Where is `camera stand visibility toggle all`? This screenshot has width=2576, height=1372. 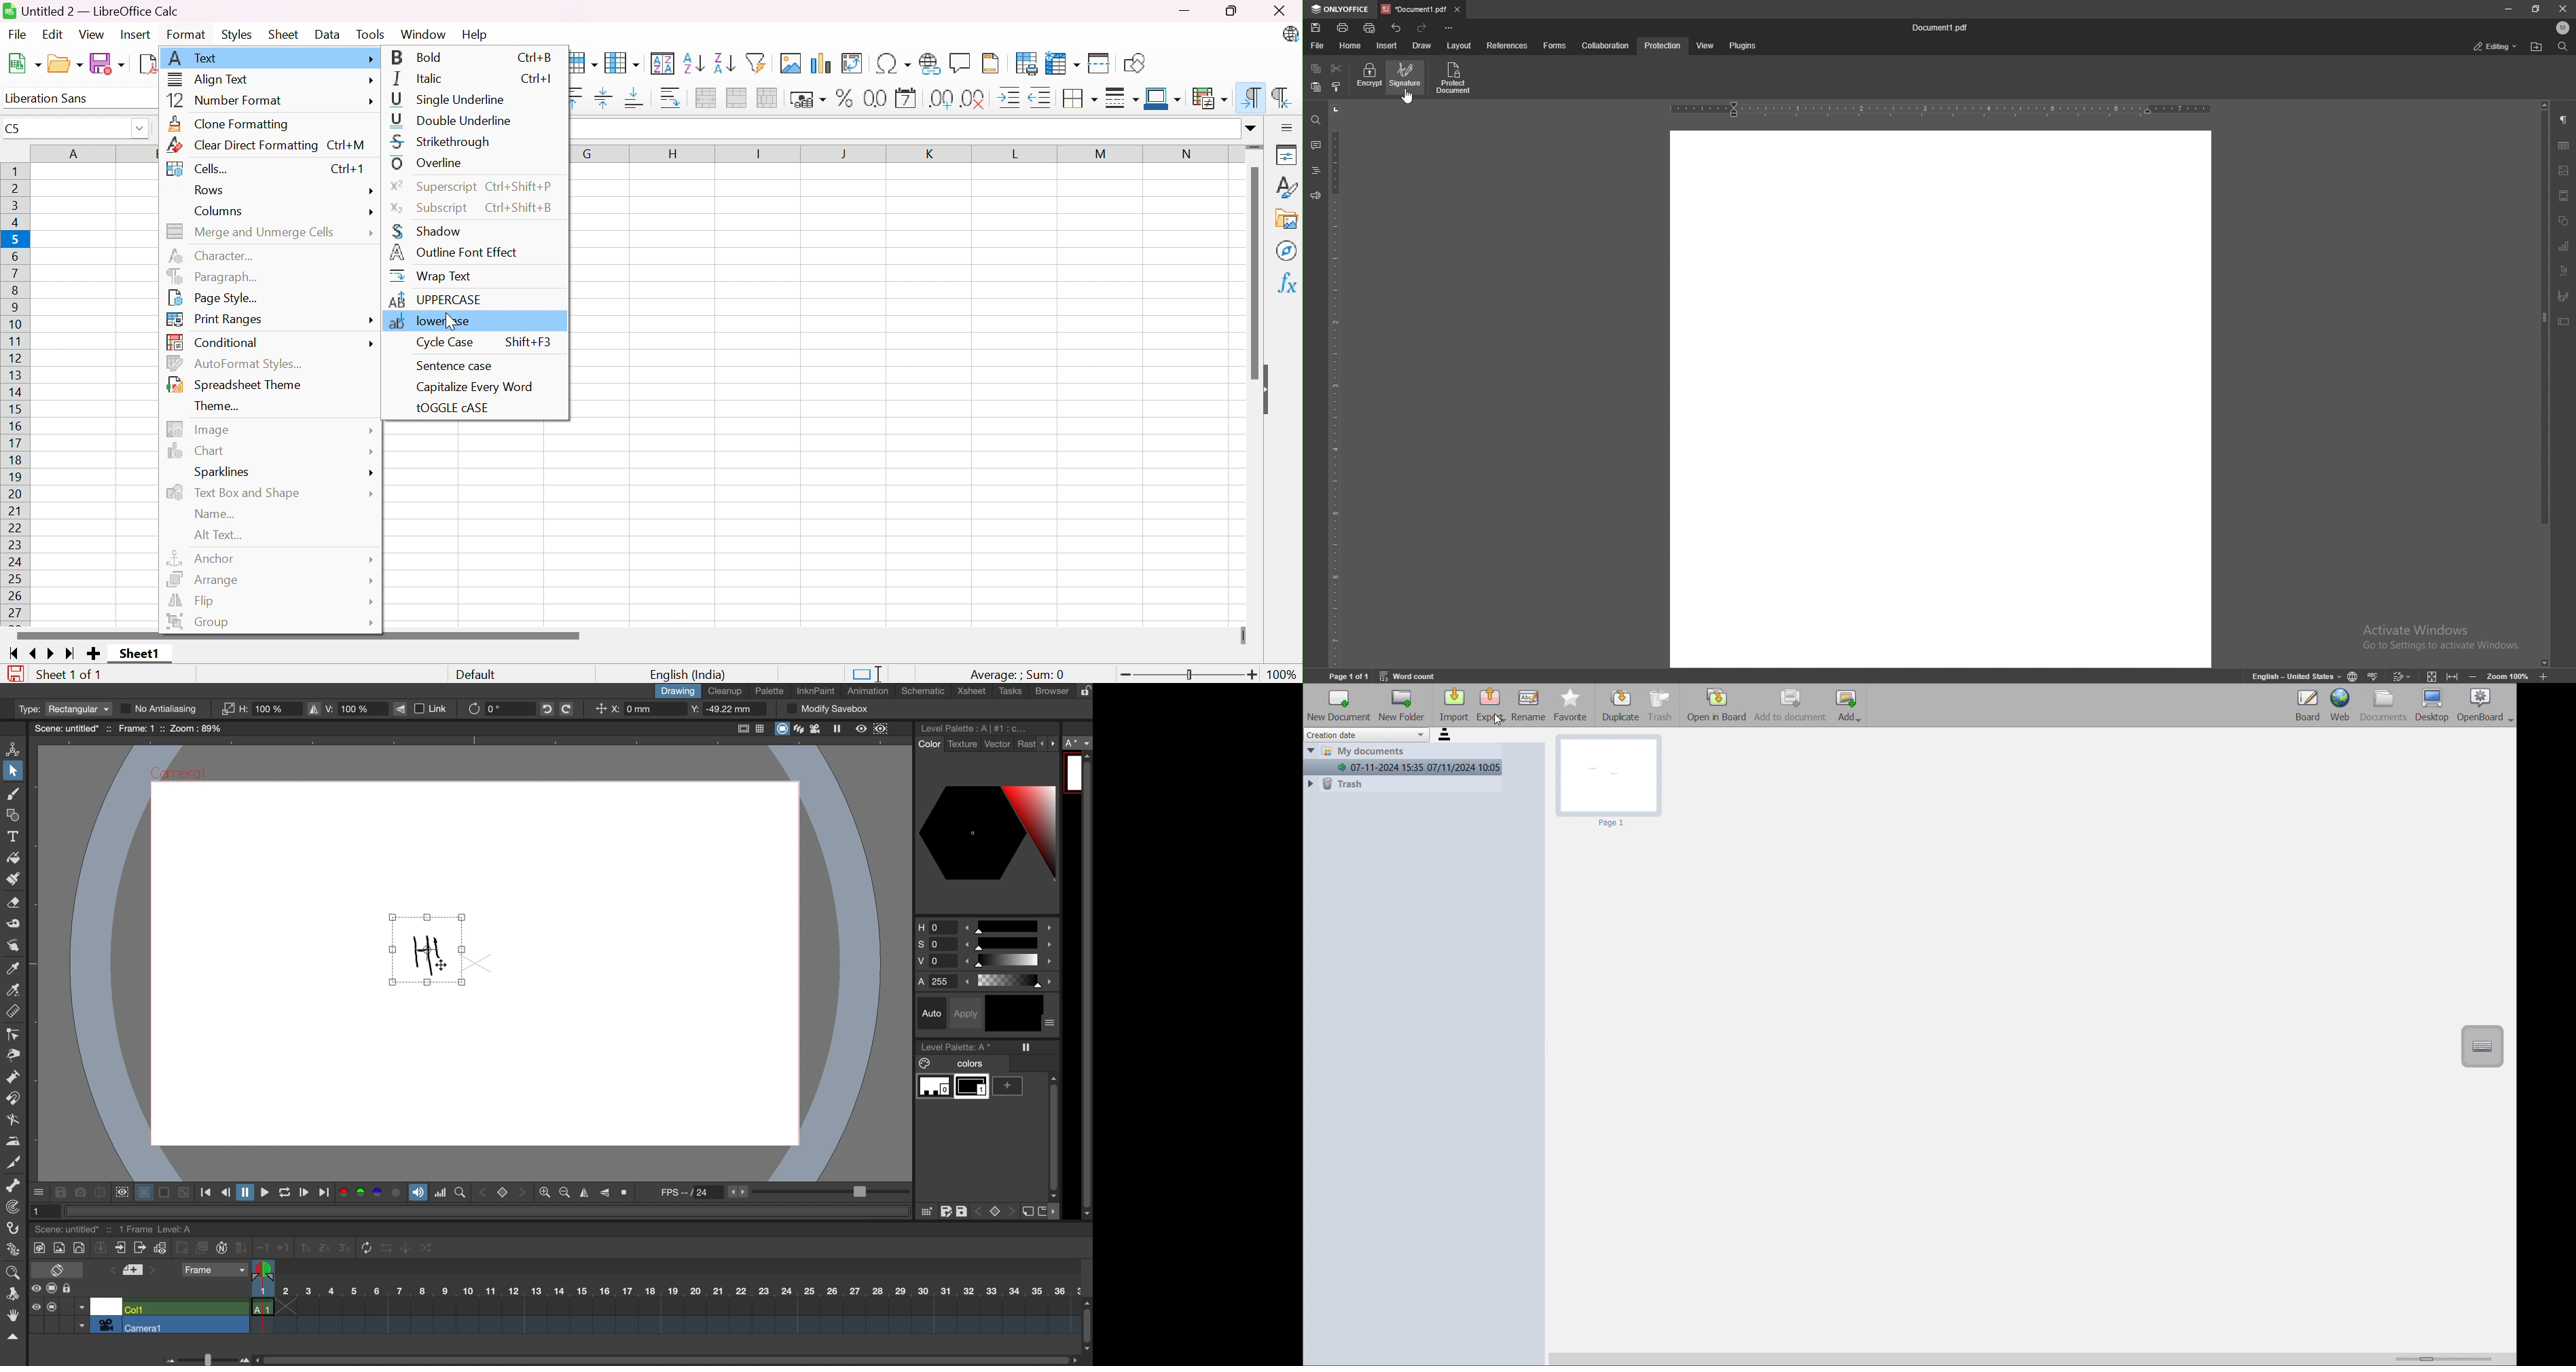
camera stand visibility toggle all is located at coordinates (52, 1306).